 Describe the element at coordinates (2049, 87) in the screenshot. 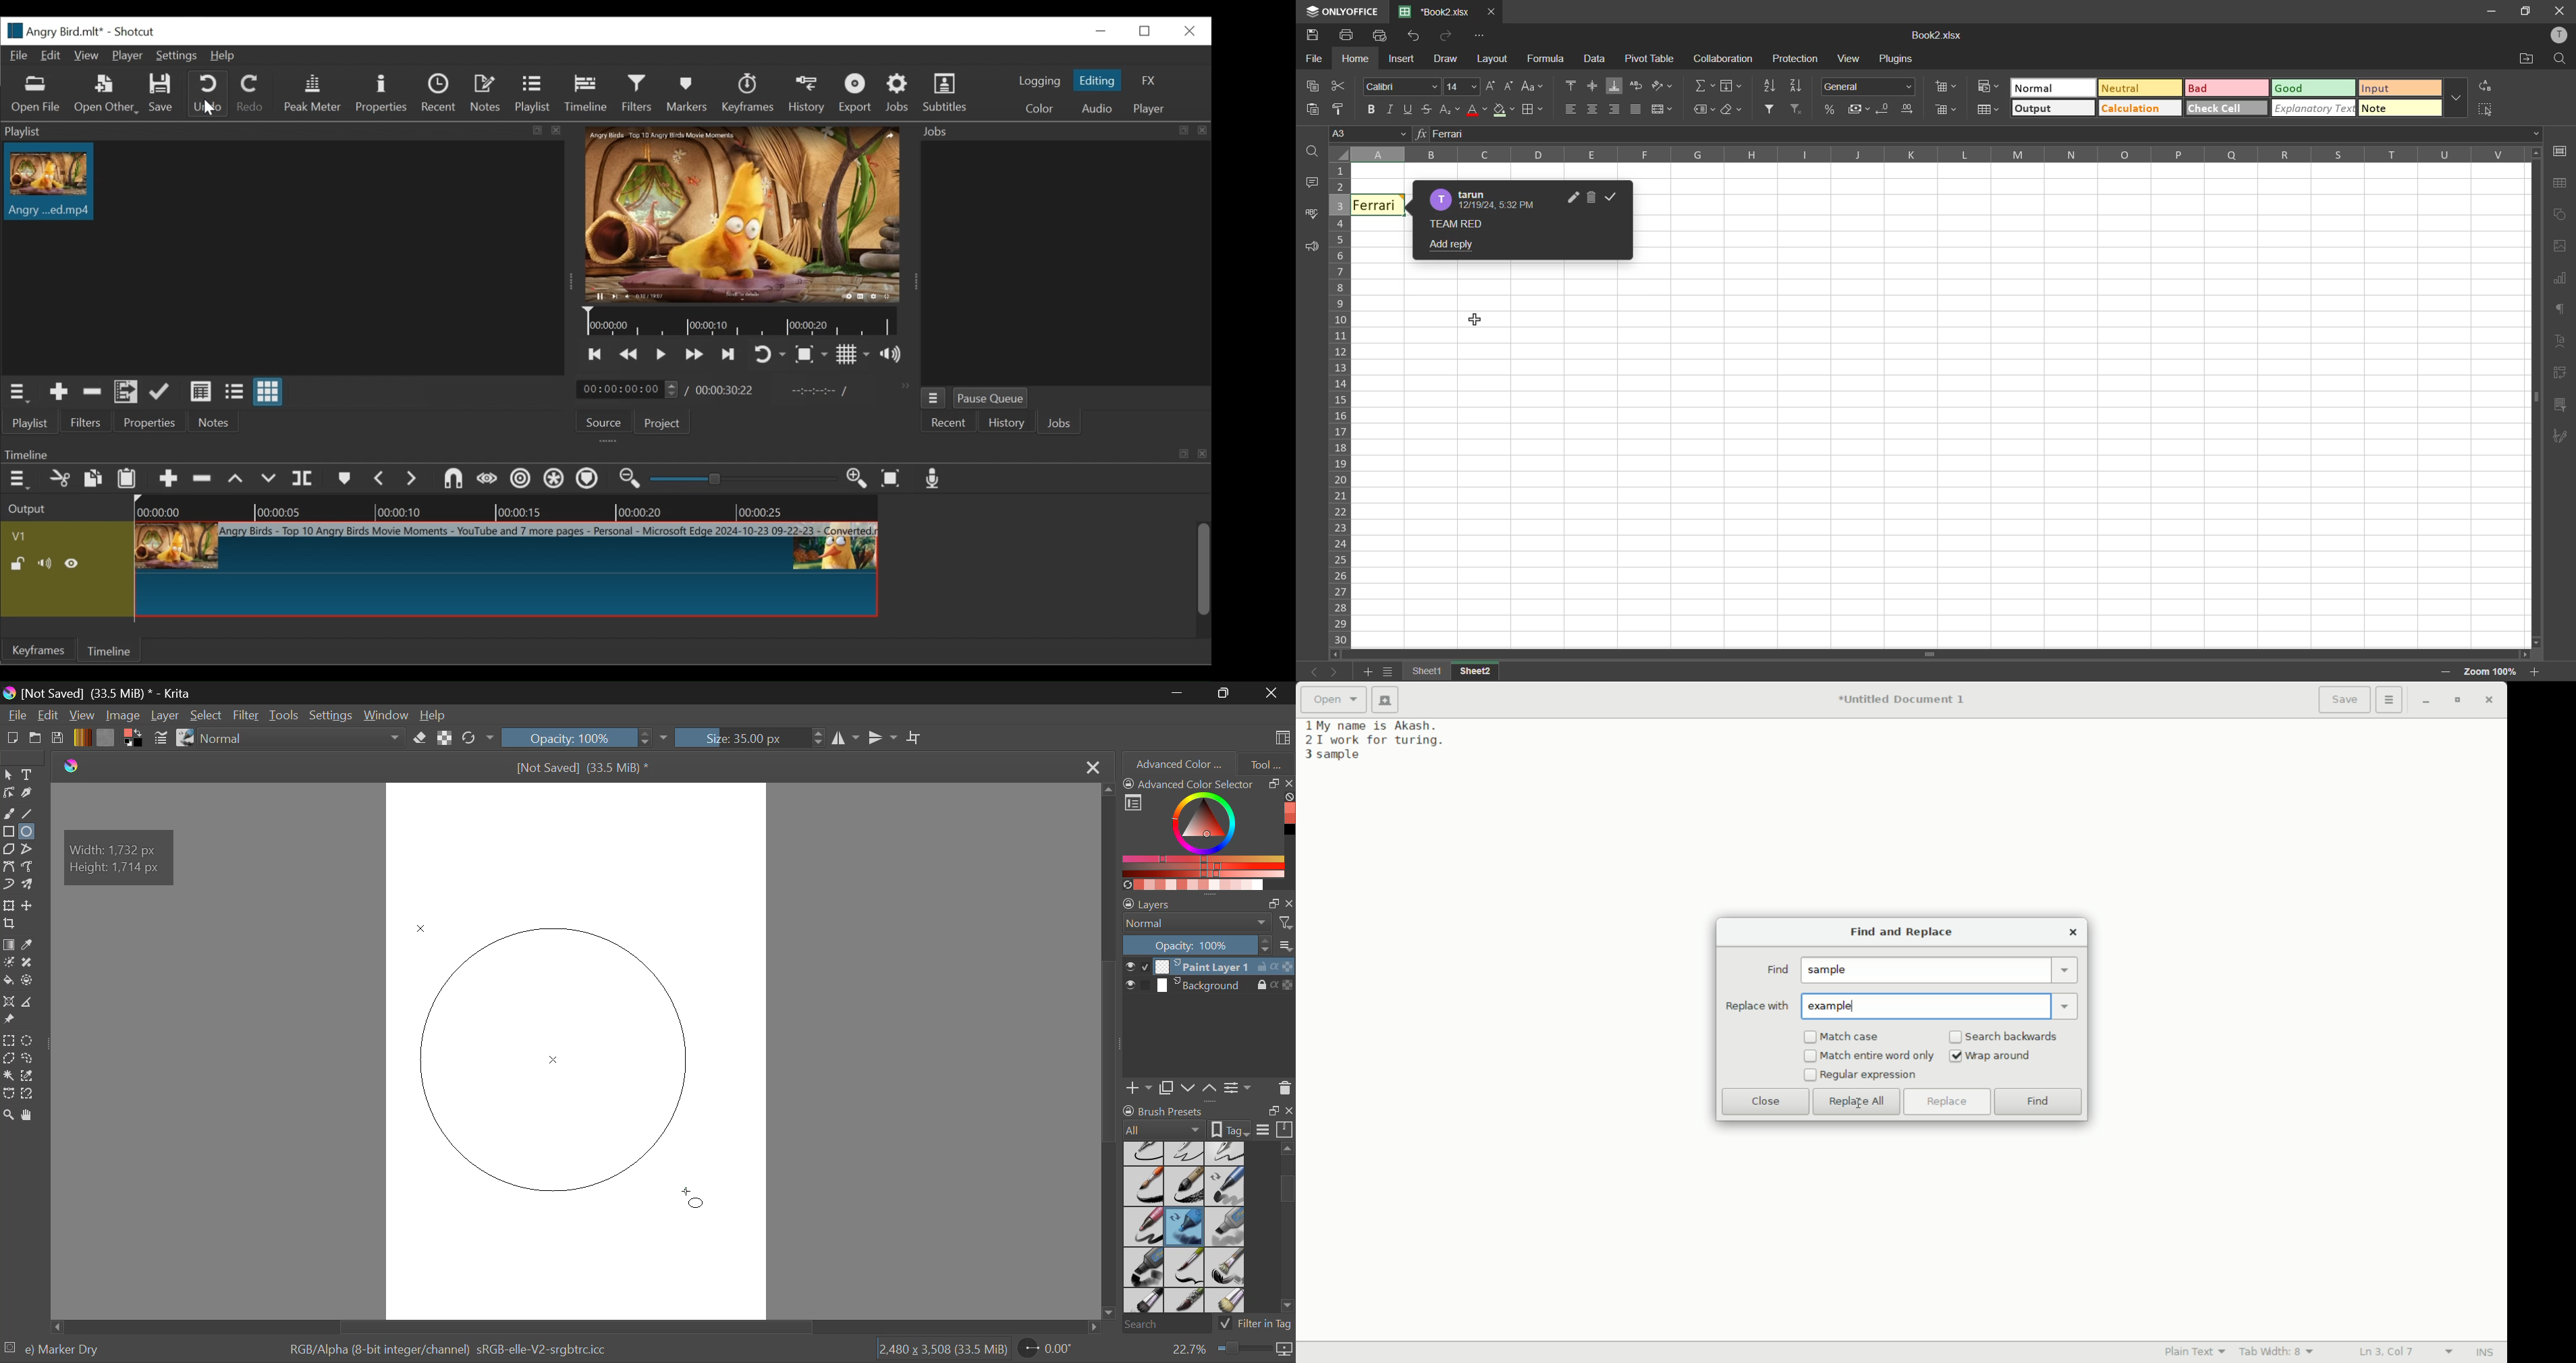

I see `normal` at that location.